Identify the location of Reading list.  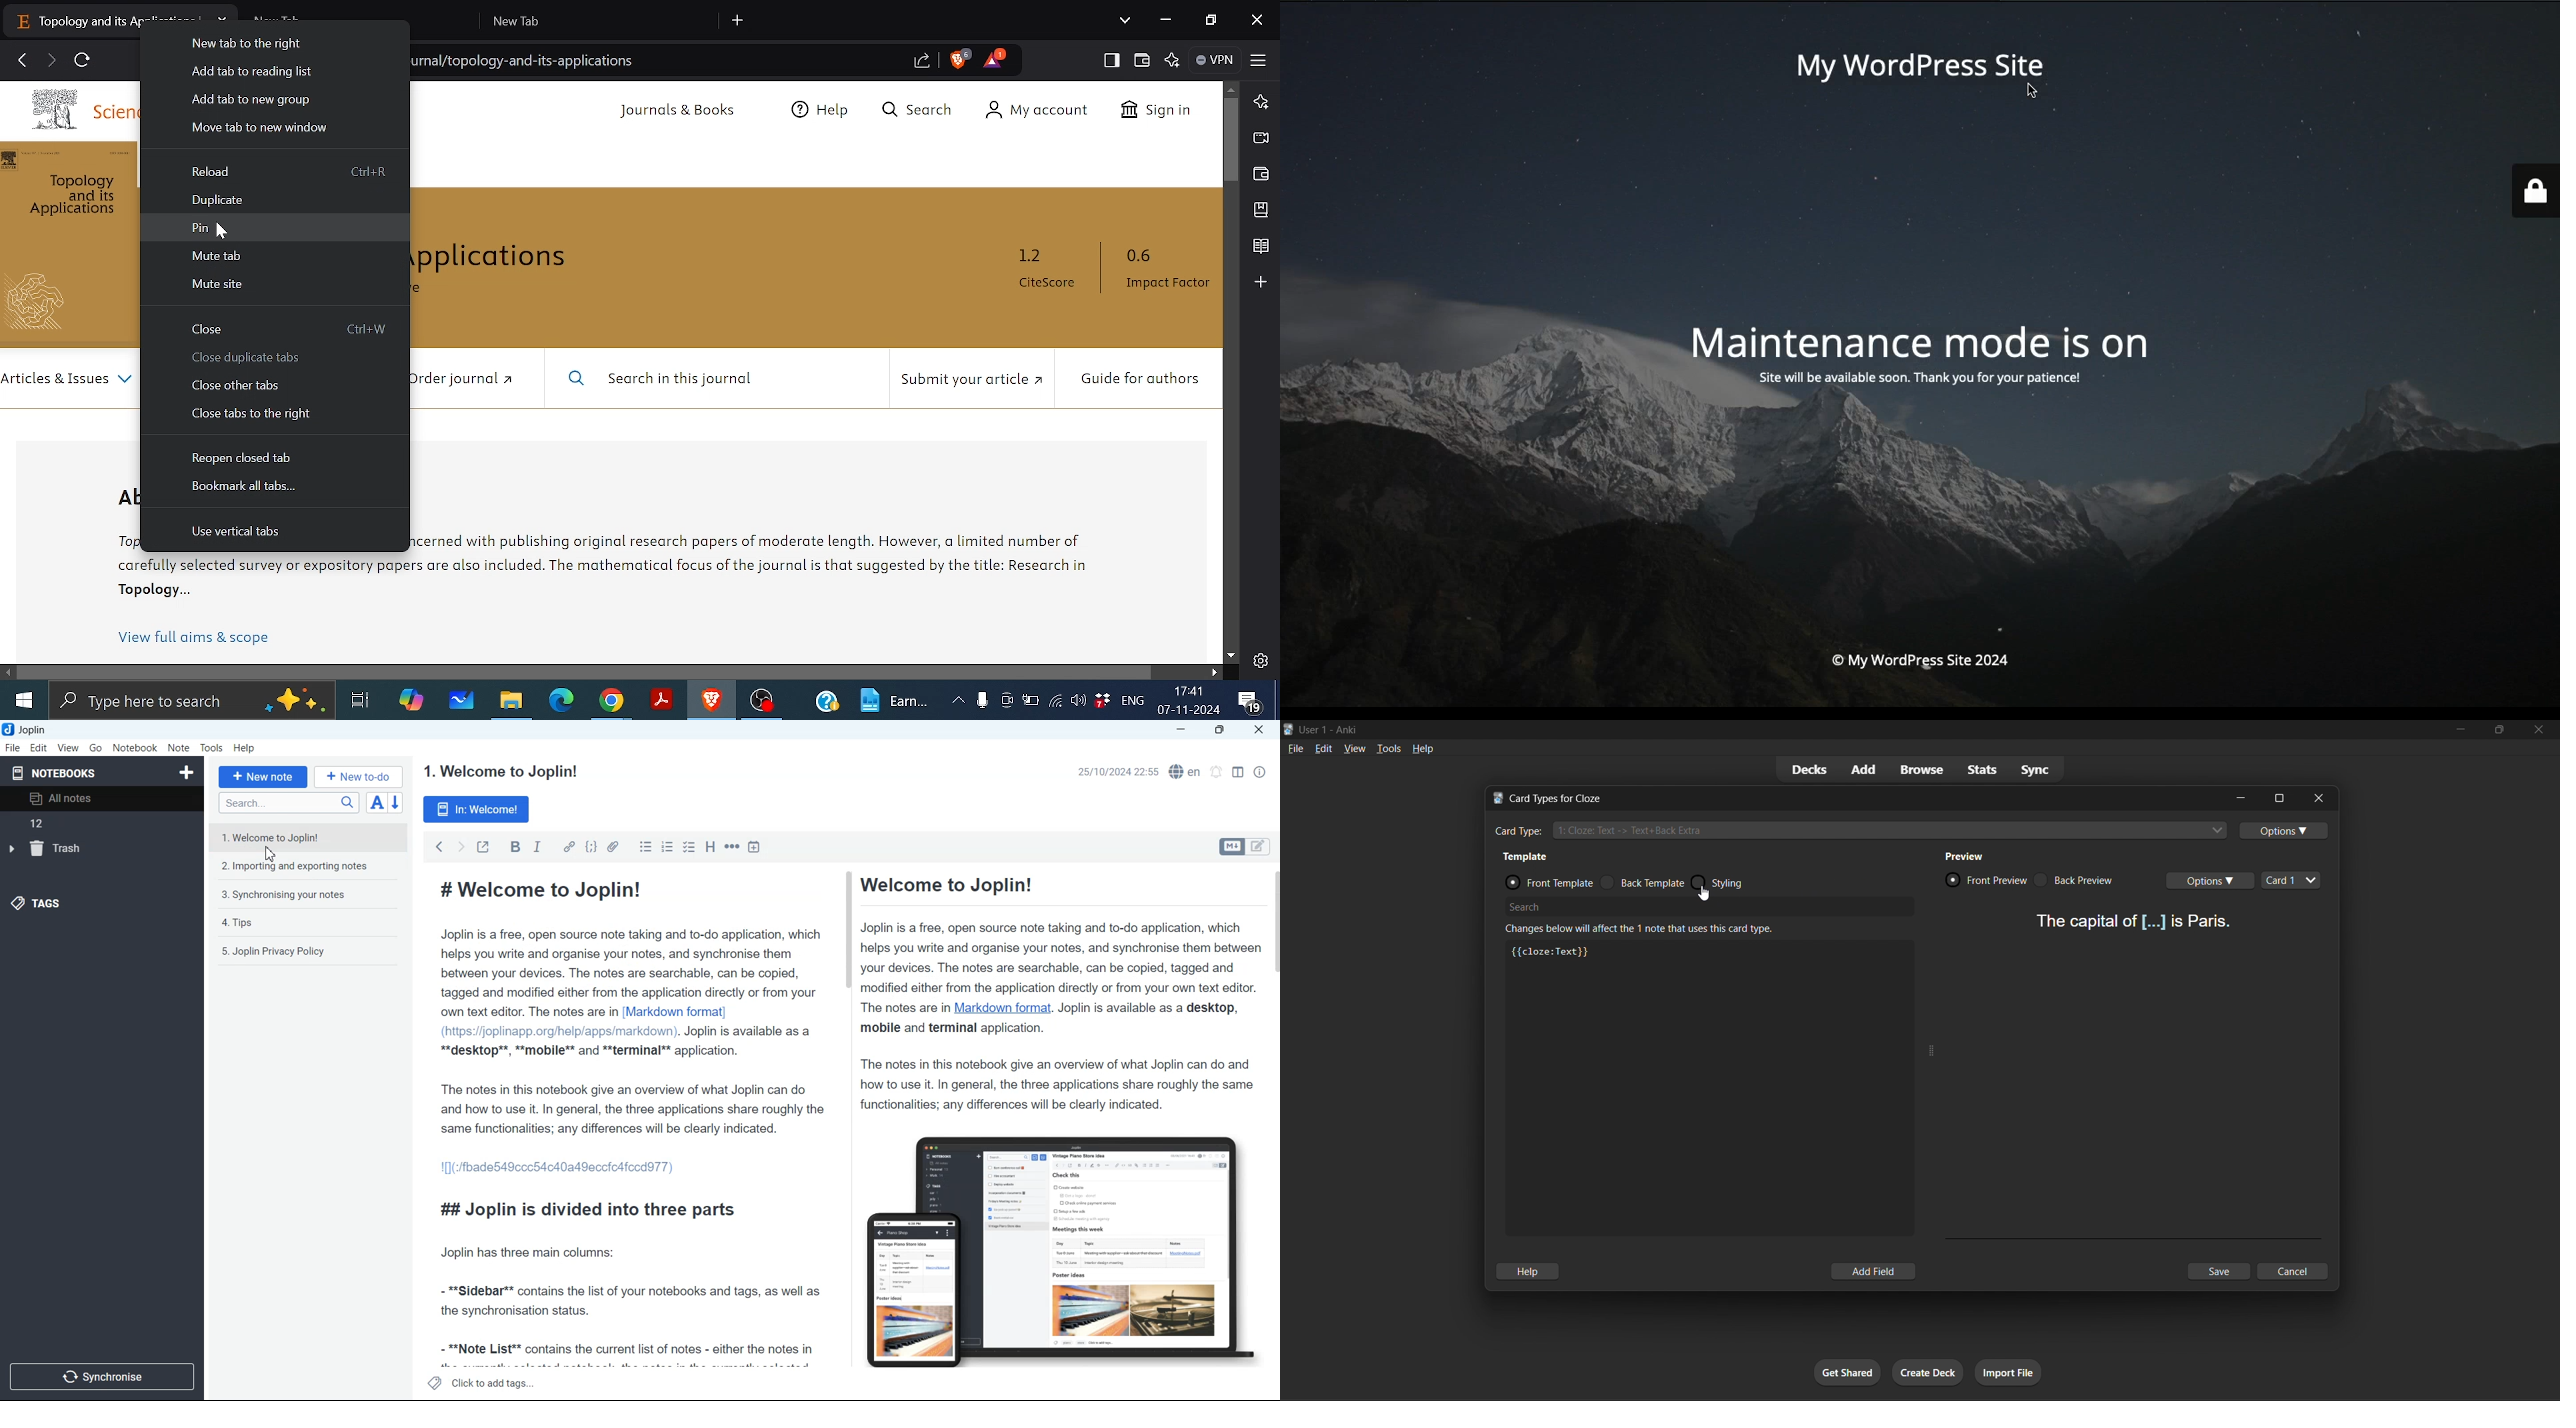
(1260, 246).